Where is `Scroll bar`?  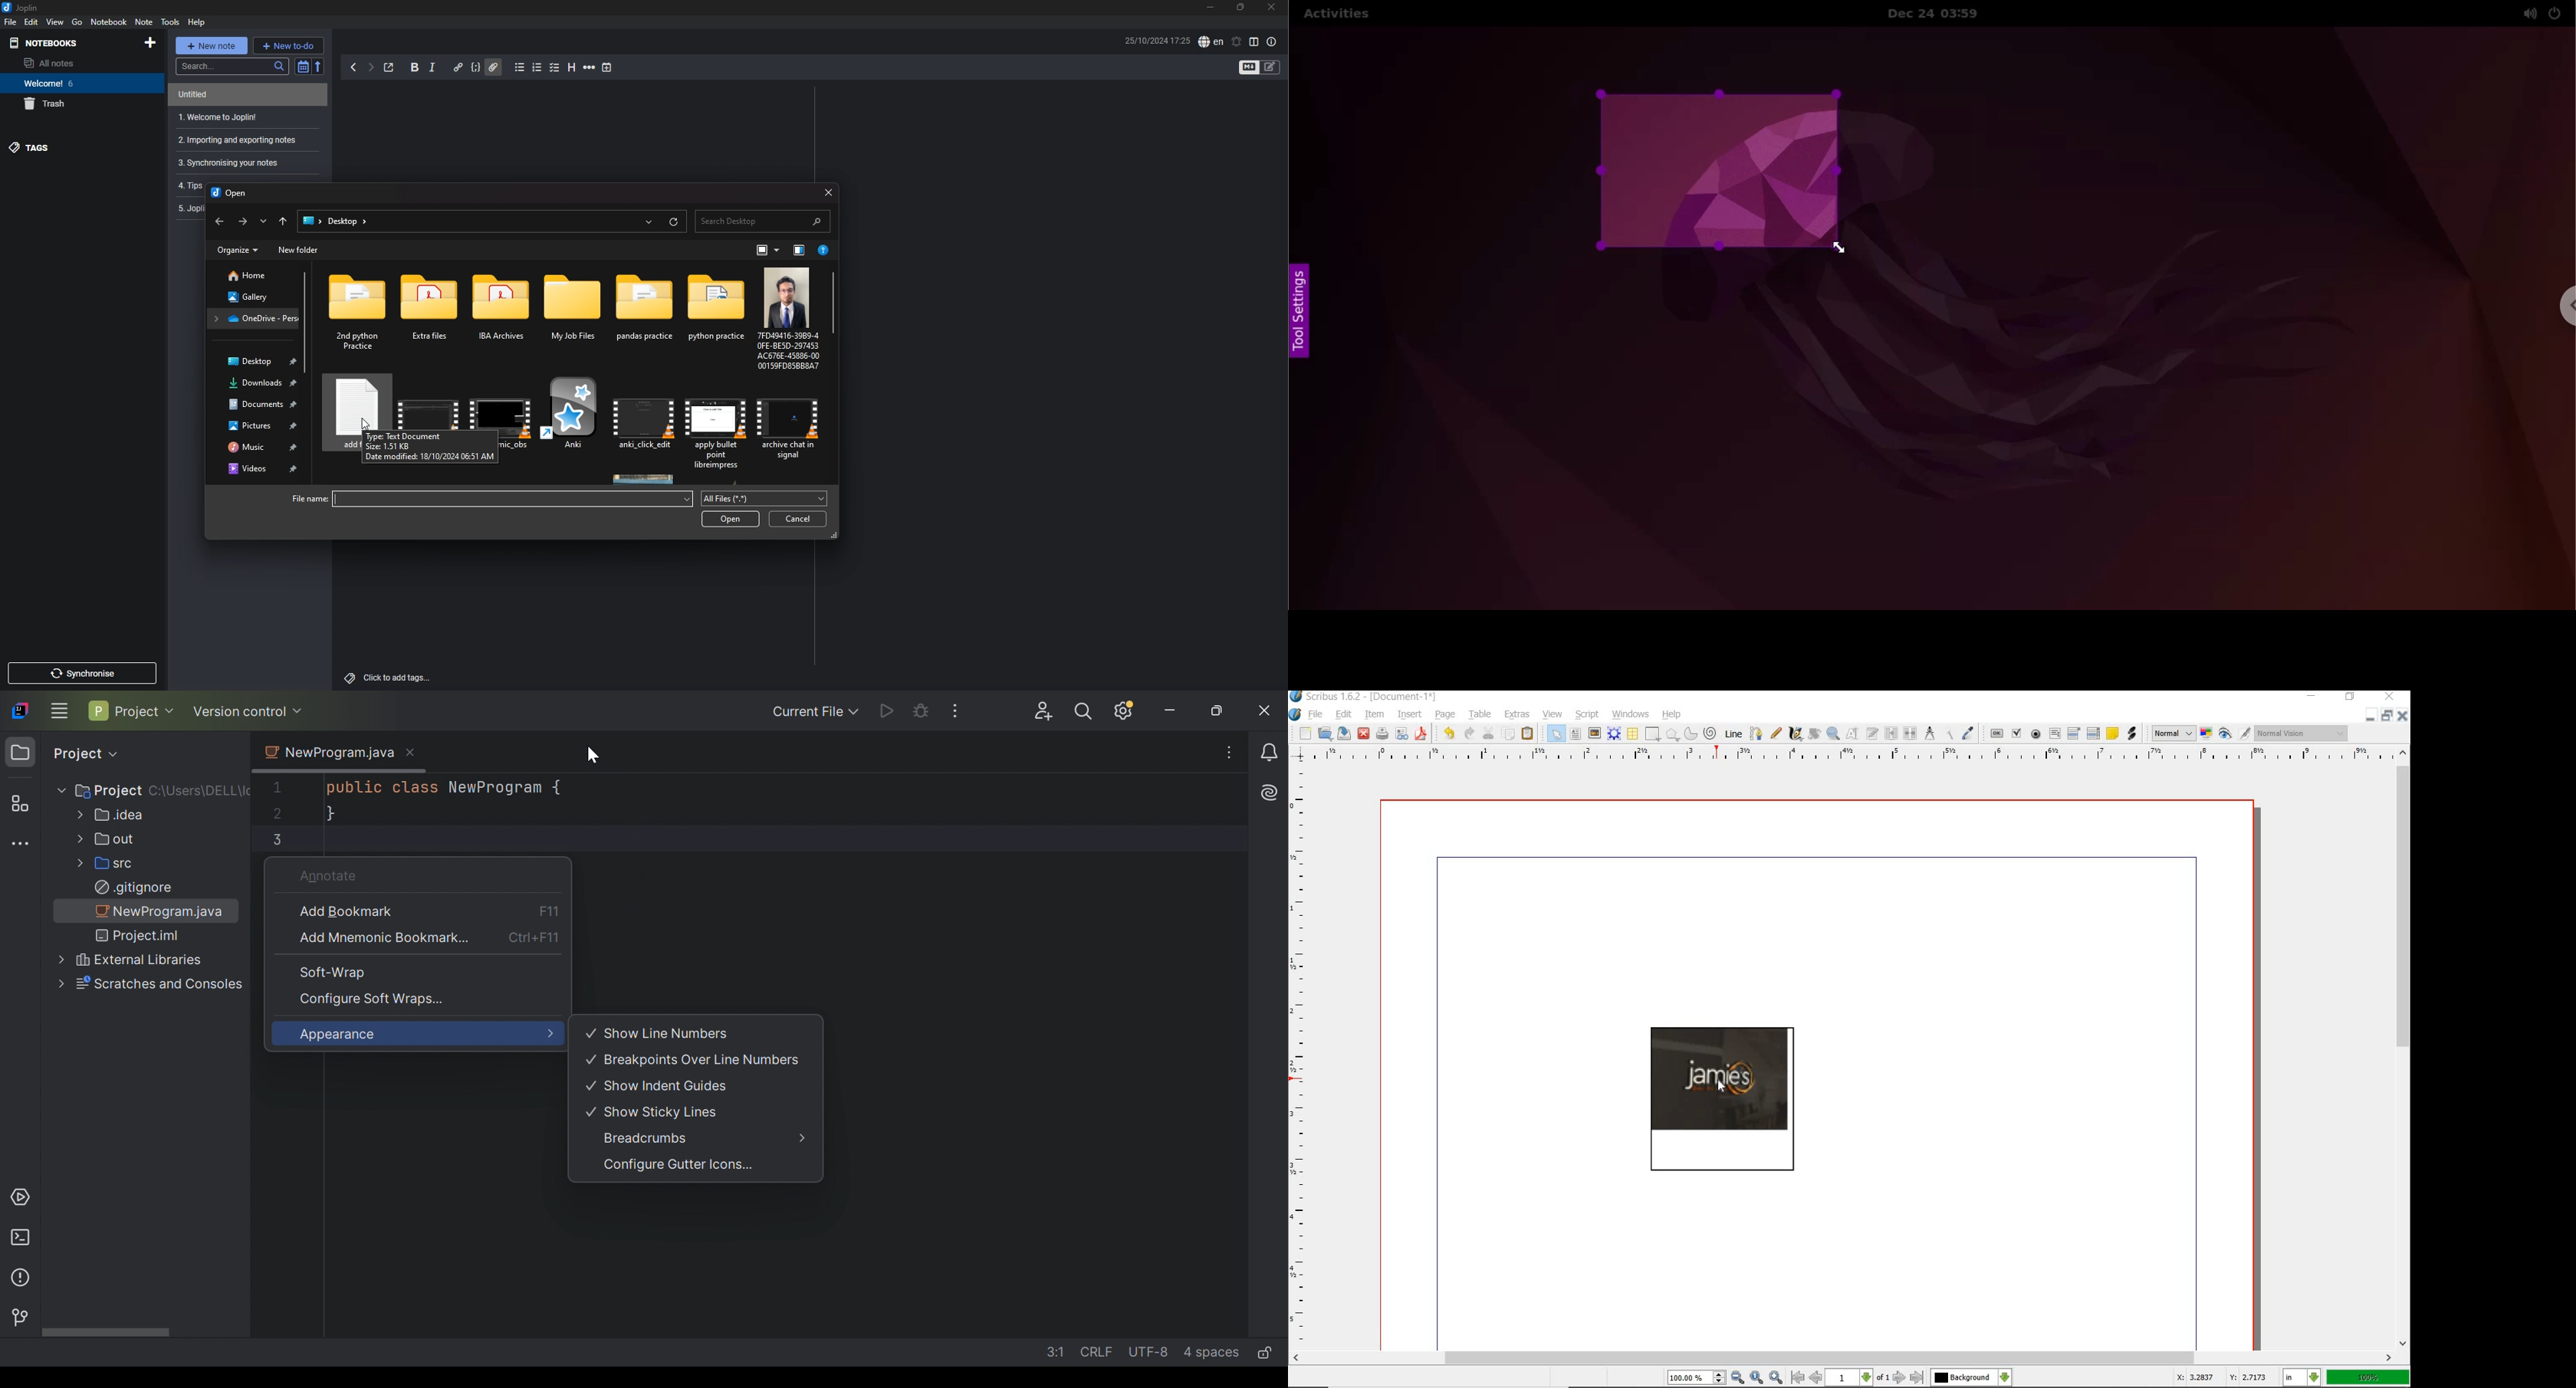 Scroll bar is located at coordinates (1843, 1357).